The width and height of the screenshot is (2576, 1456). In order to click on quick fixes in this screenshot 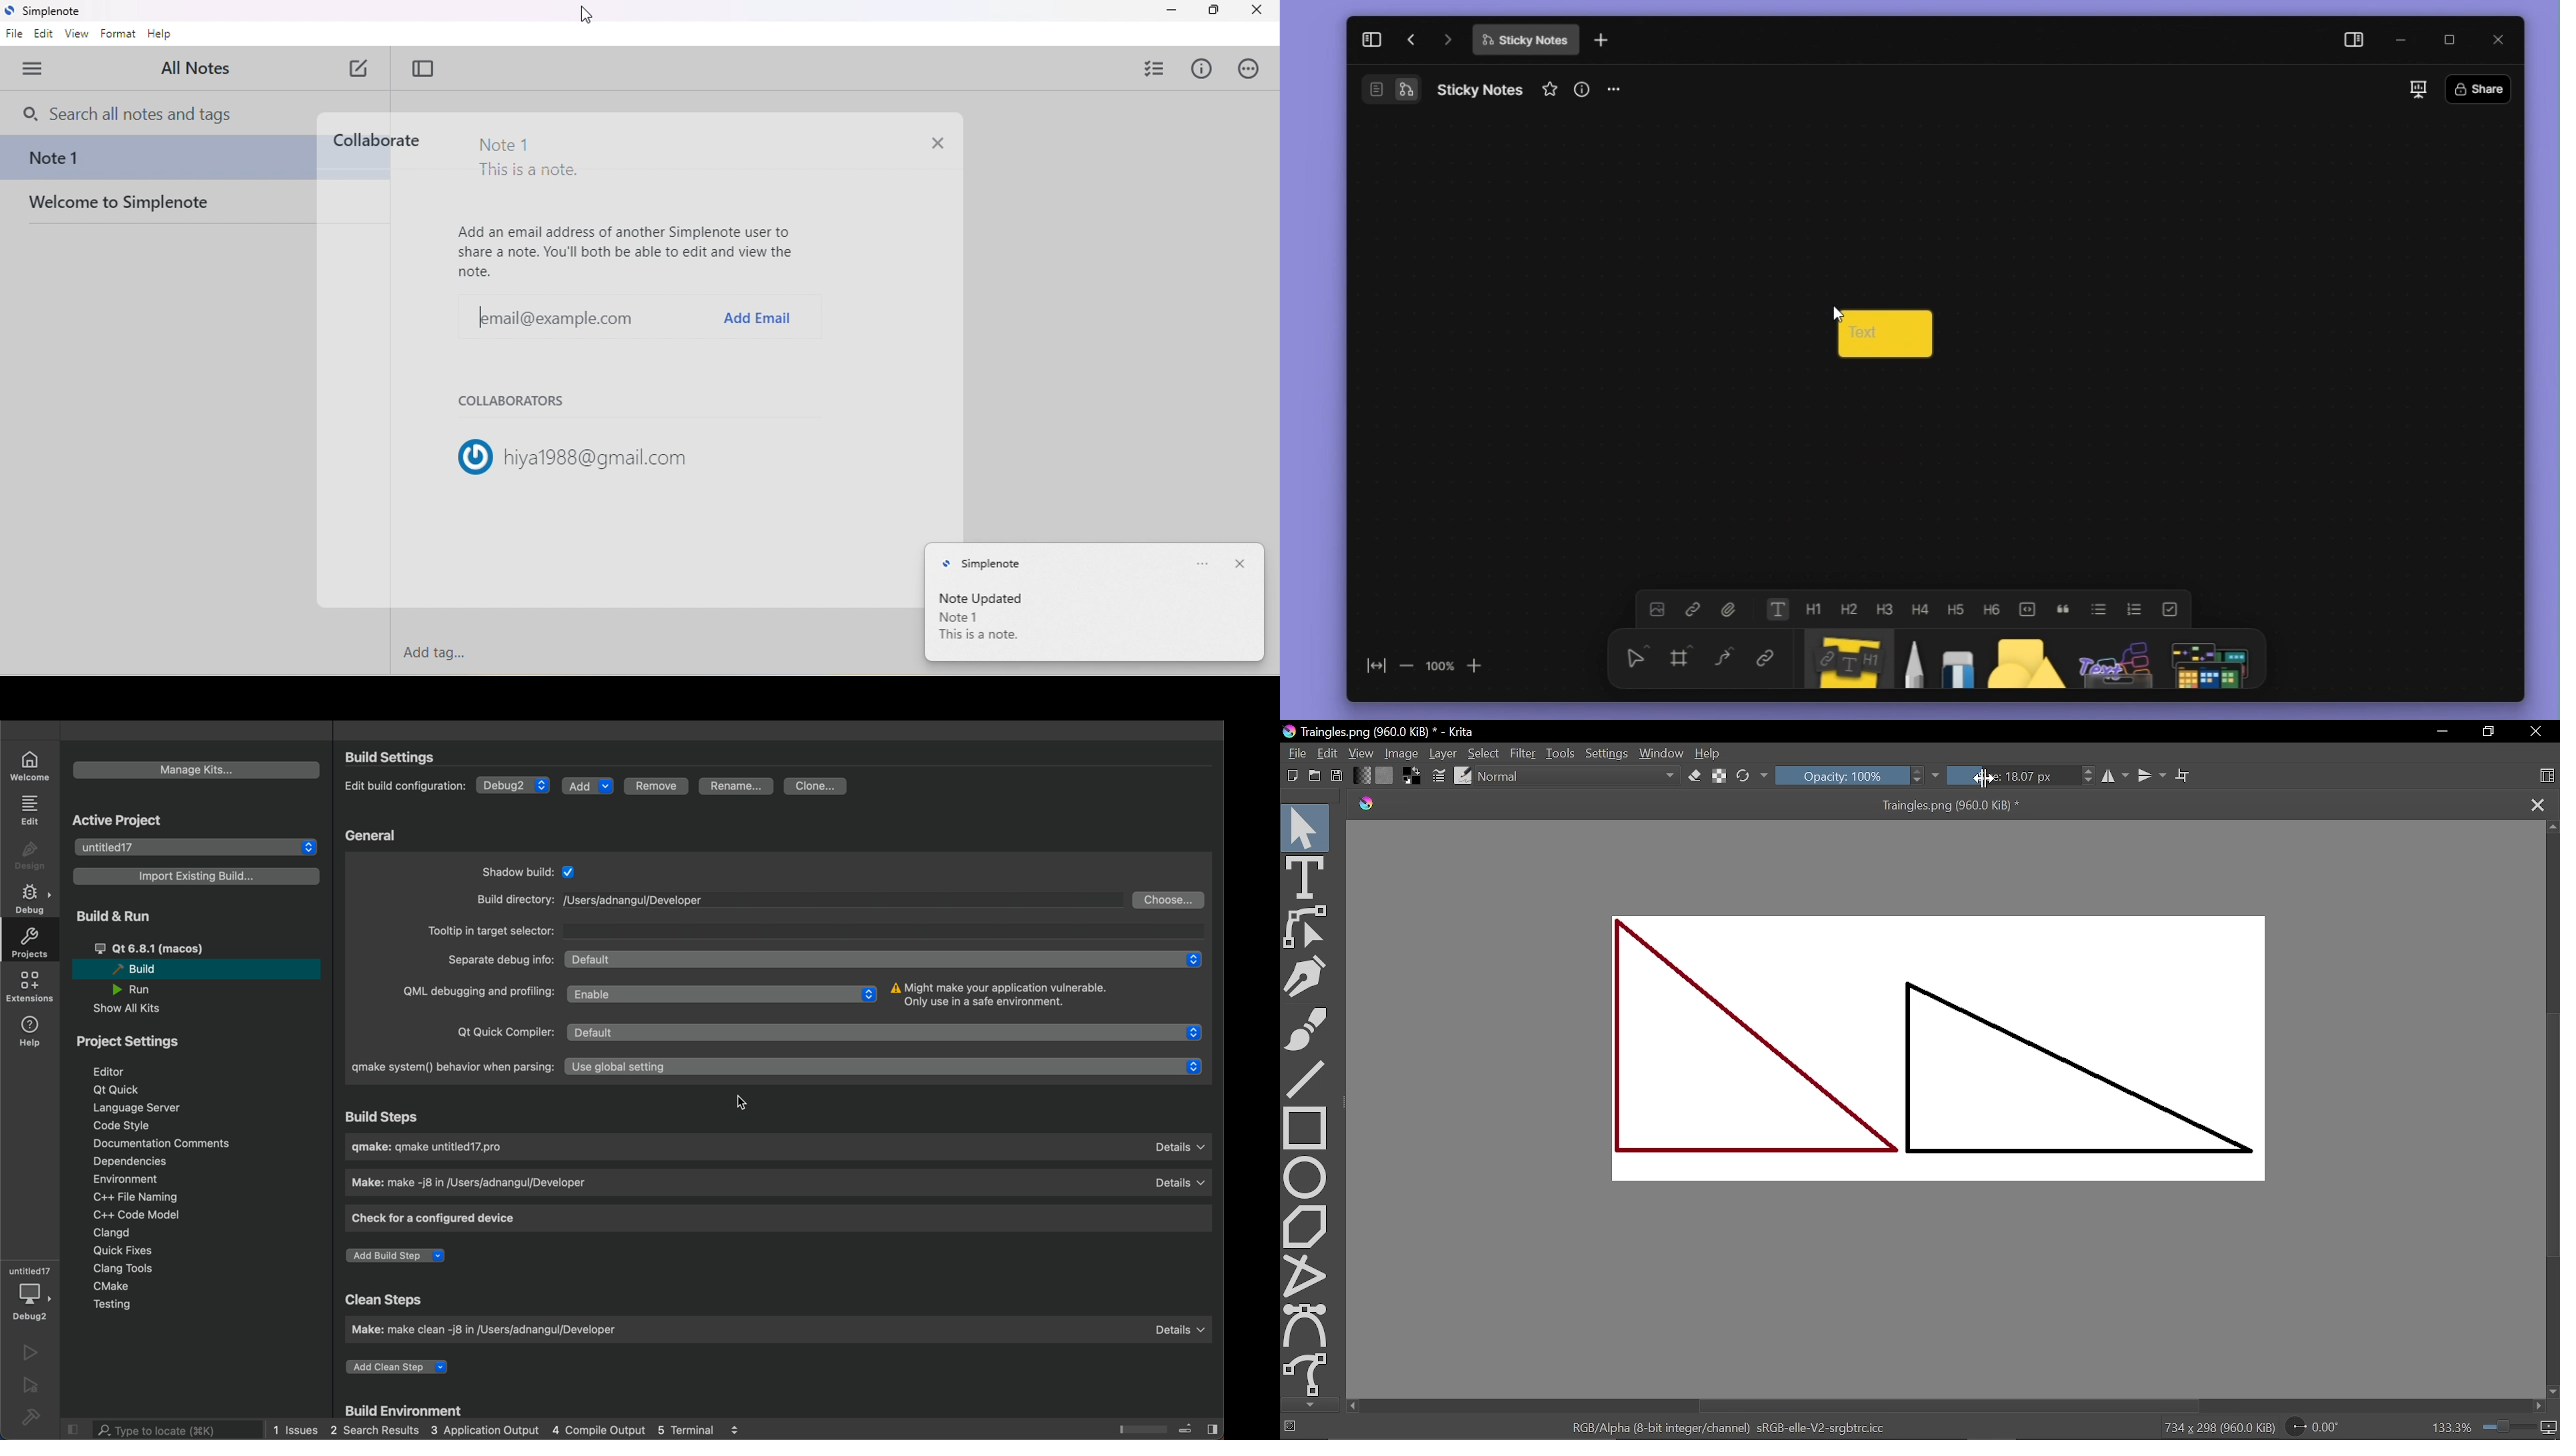, I will do `click(130, 1249)`.